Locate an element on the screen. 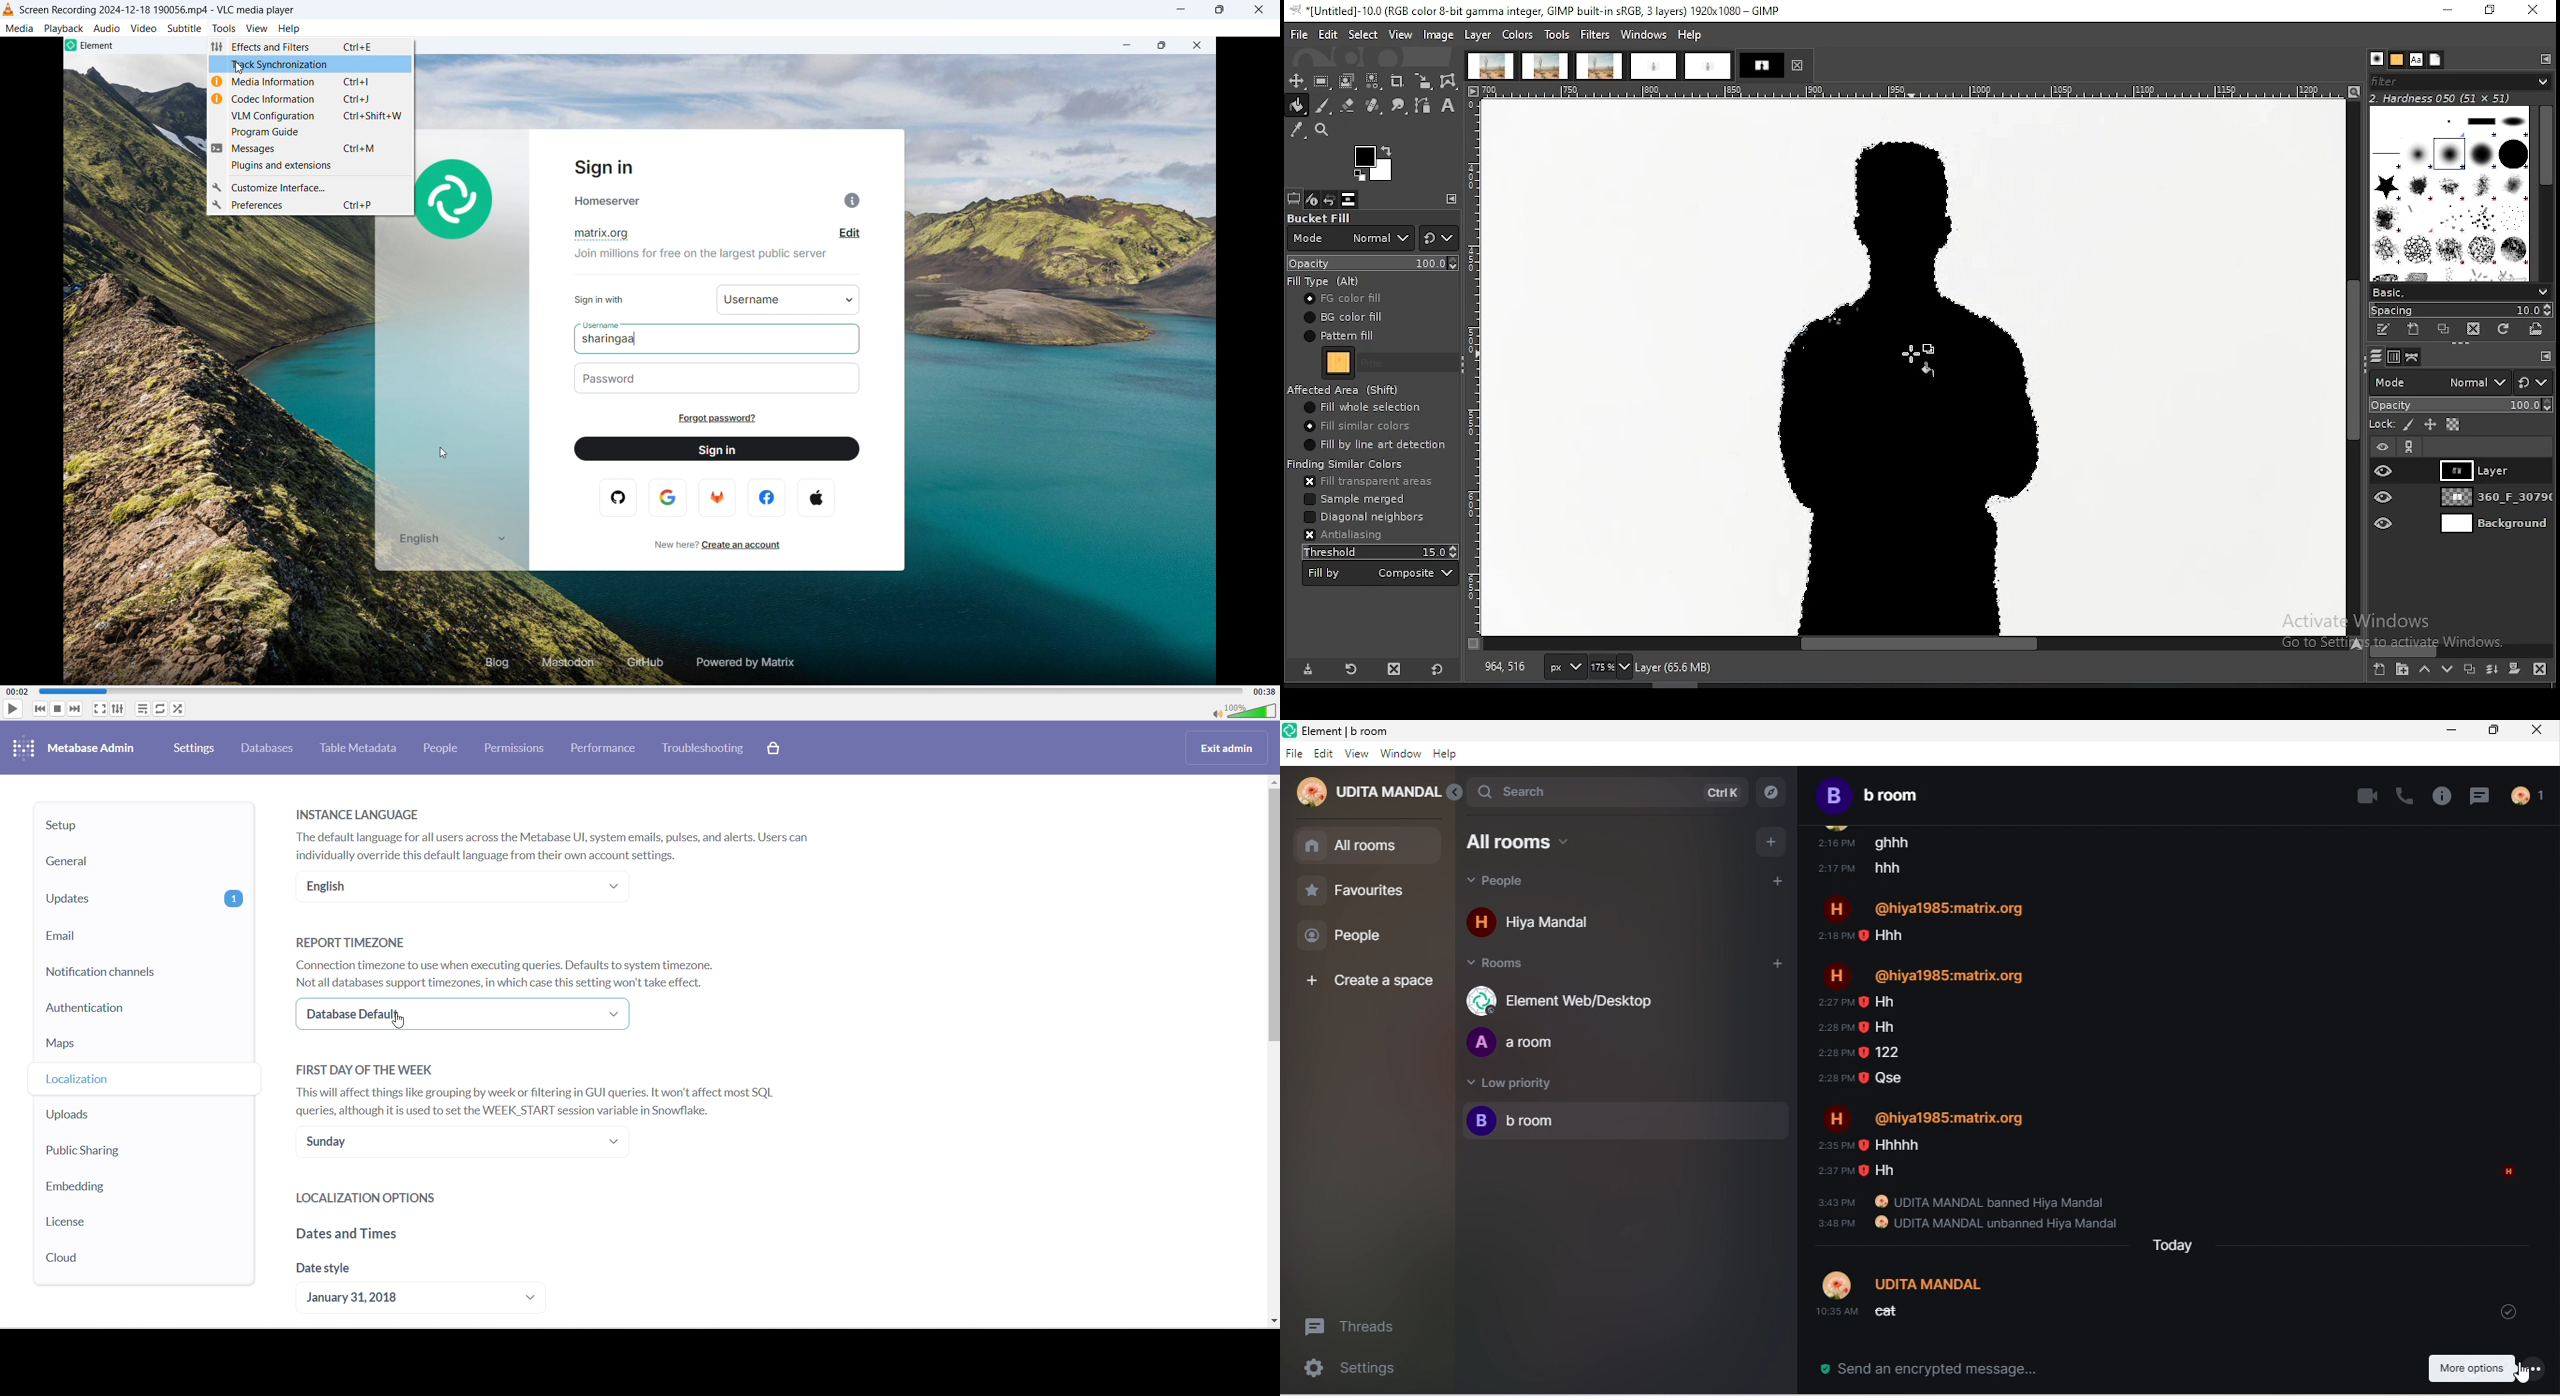 This screenshot has height=1400, width=2576. hardness 050 (51x51) is located at coordinates (2441, 98).